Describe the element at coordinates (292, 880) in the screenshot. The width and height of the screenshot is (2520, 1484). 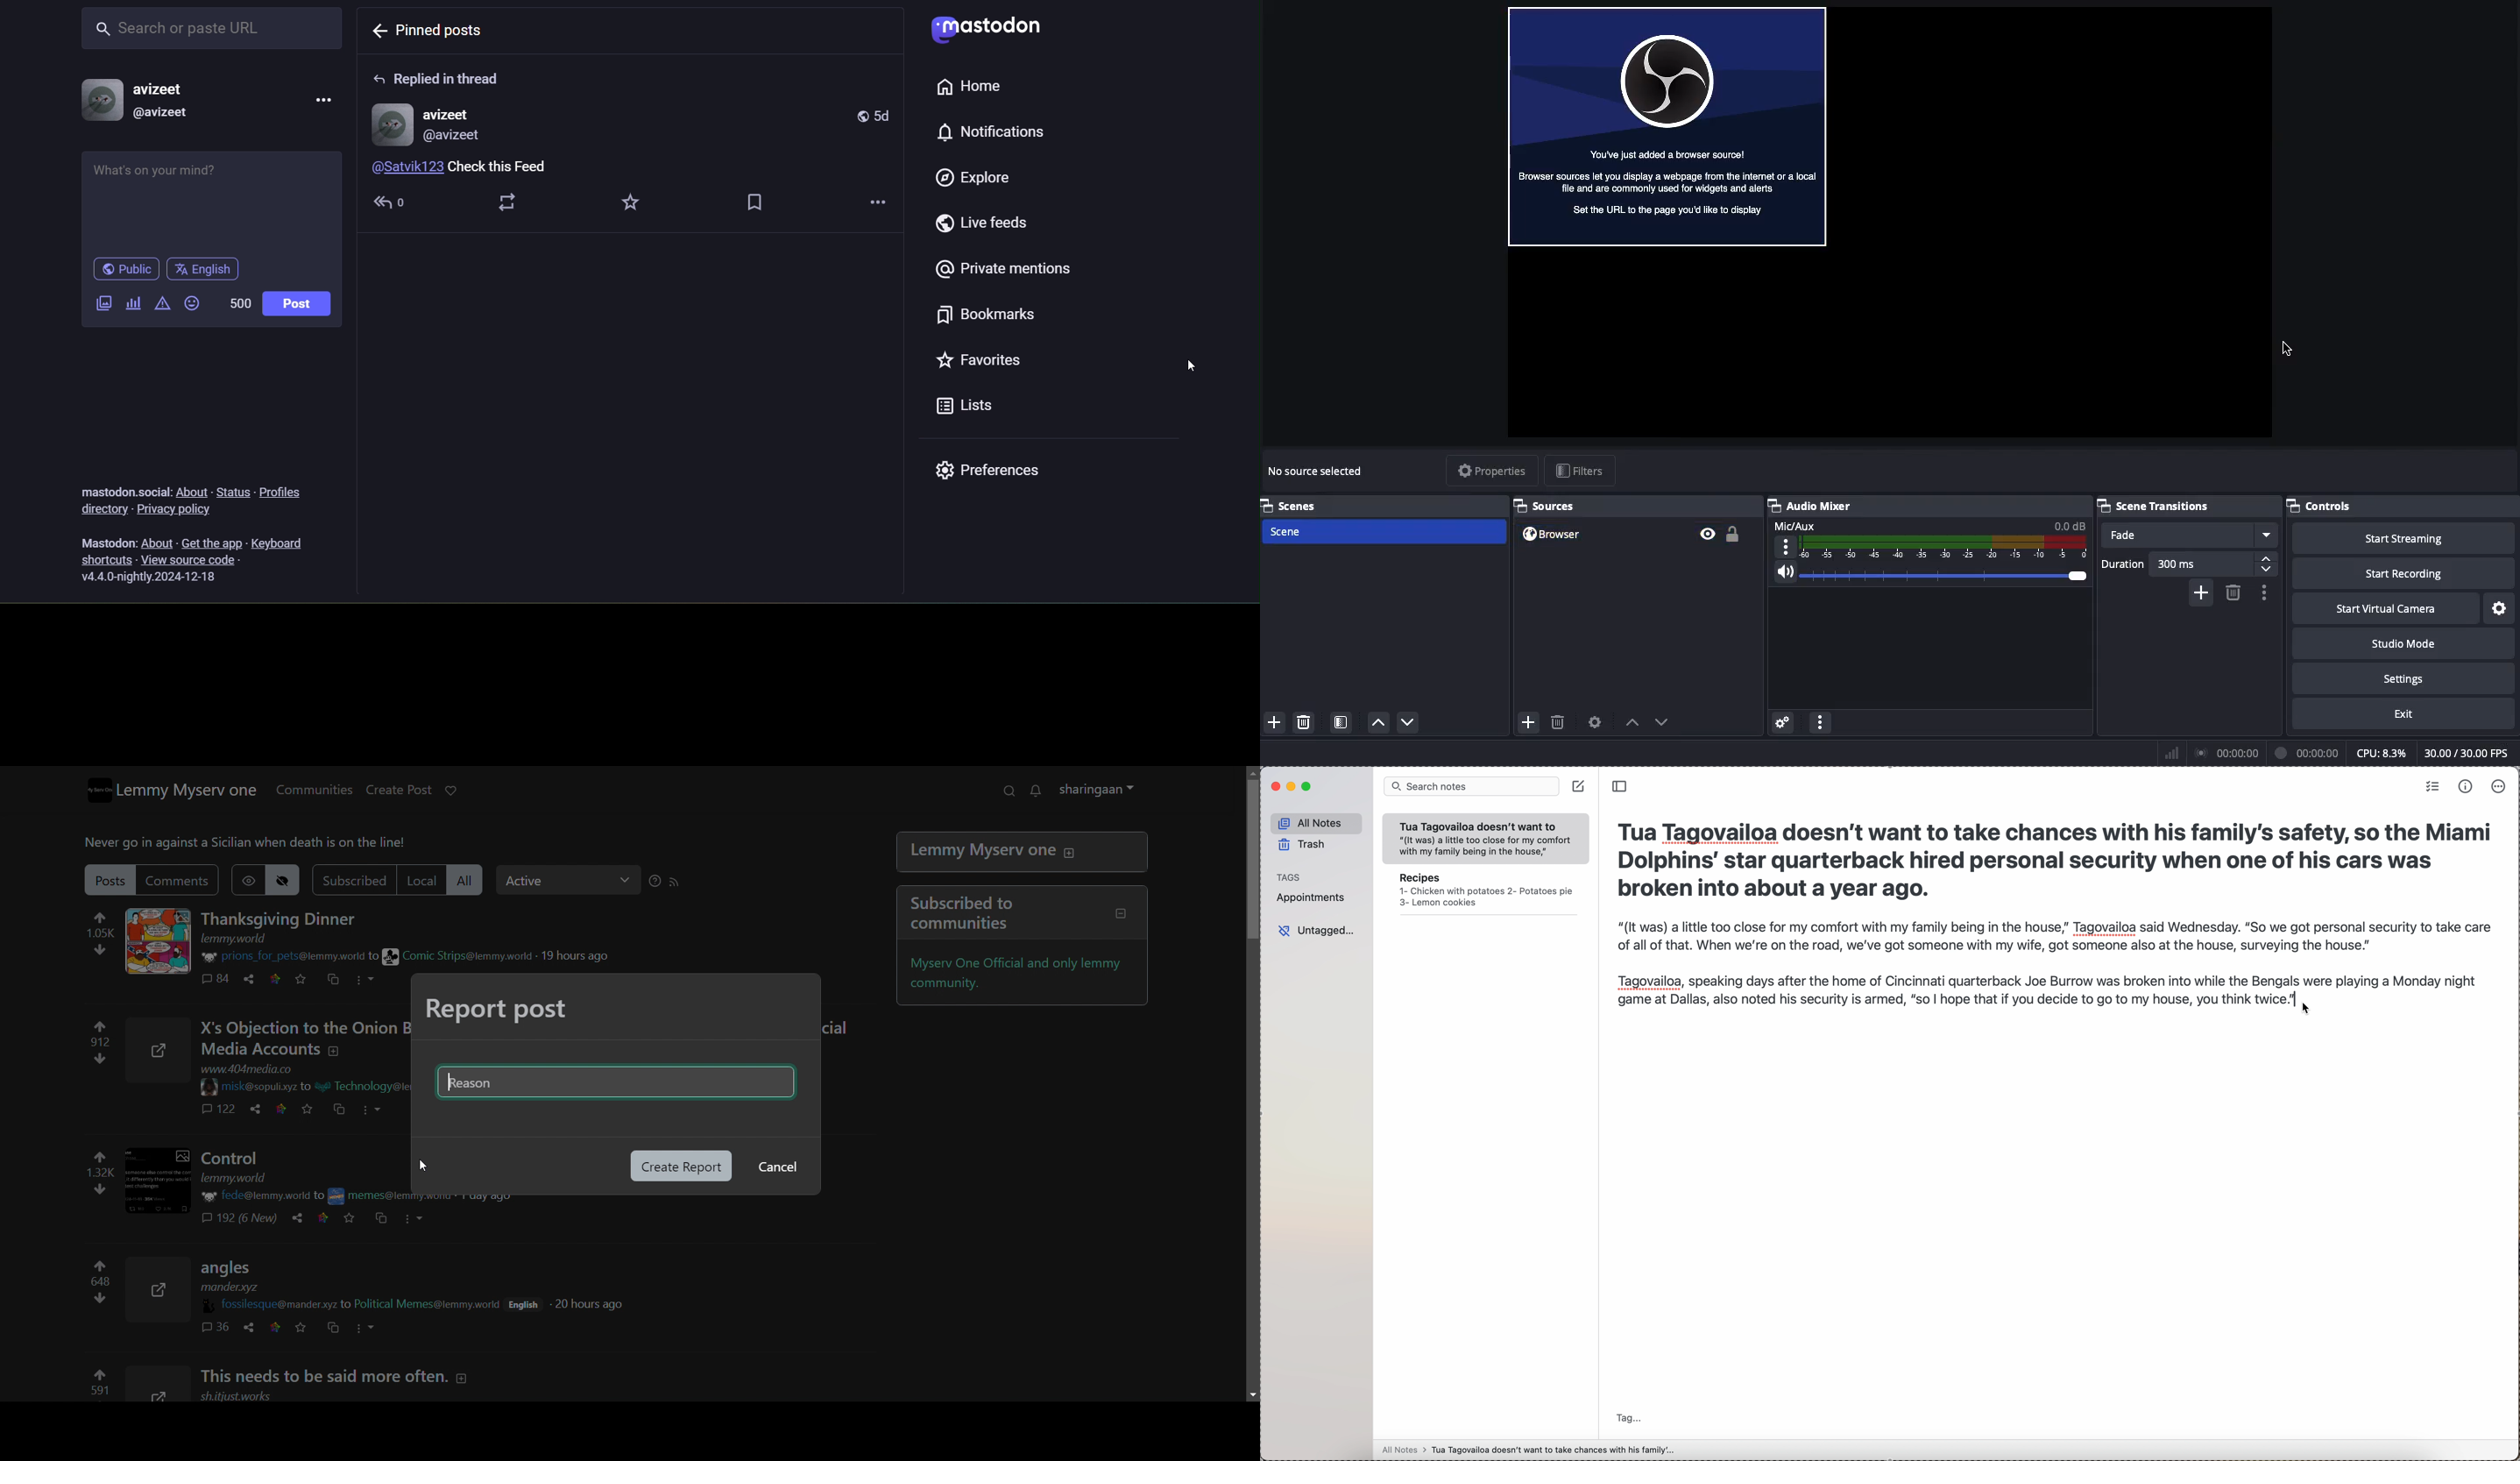
I see `hide posts` at that location.